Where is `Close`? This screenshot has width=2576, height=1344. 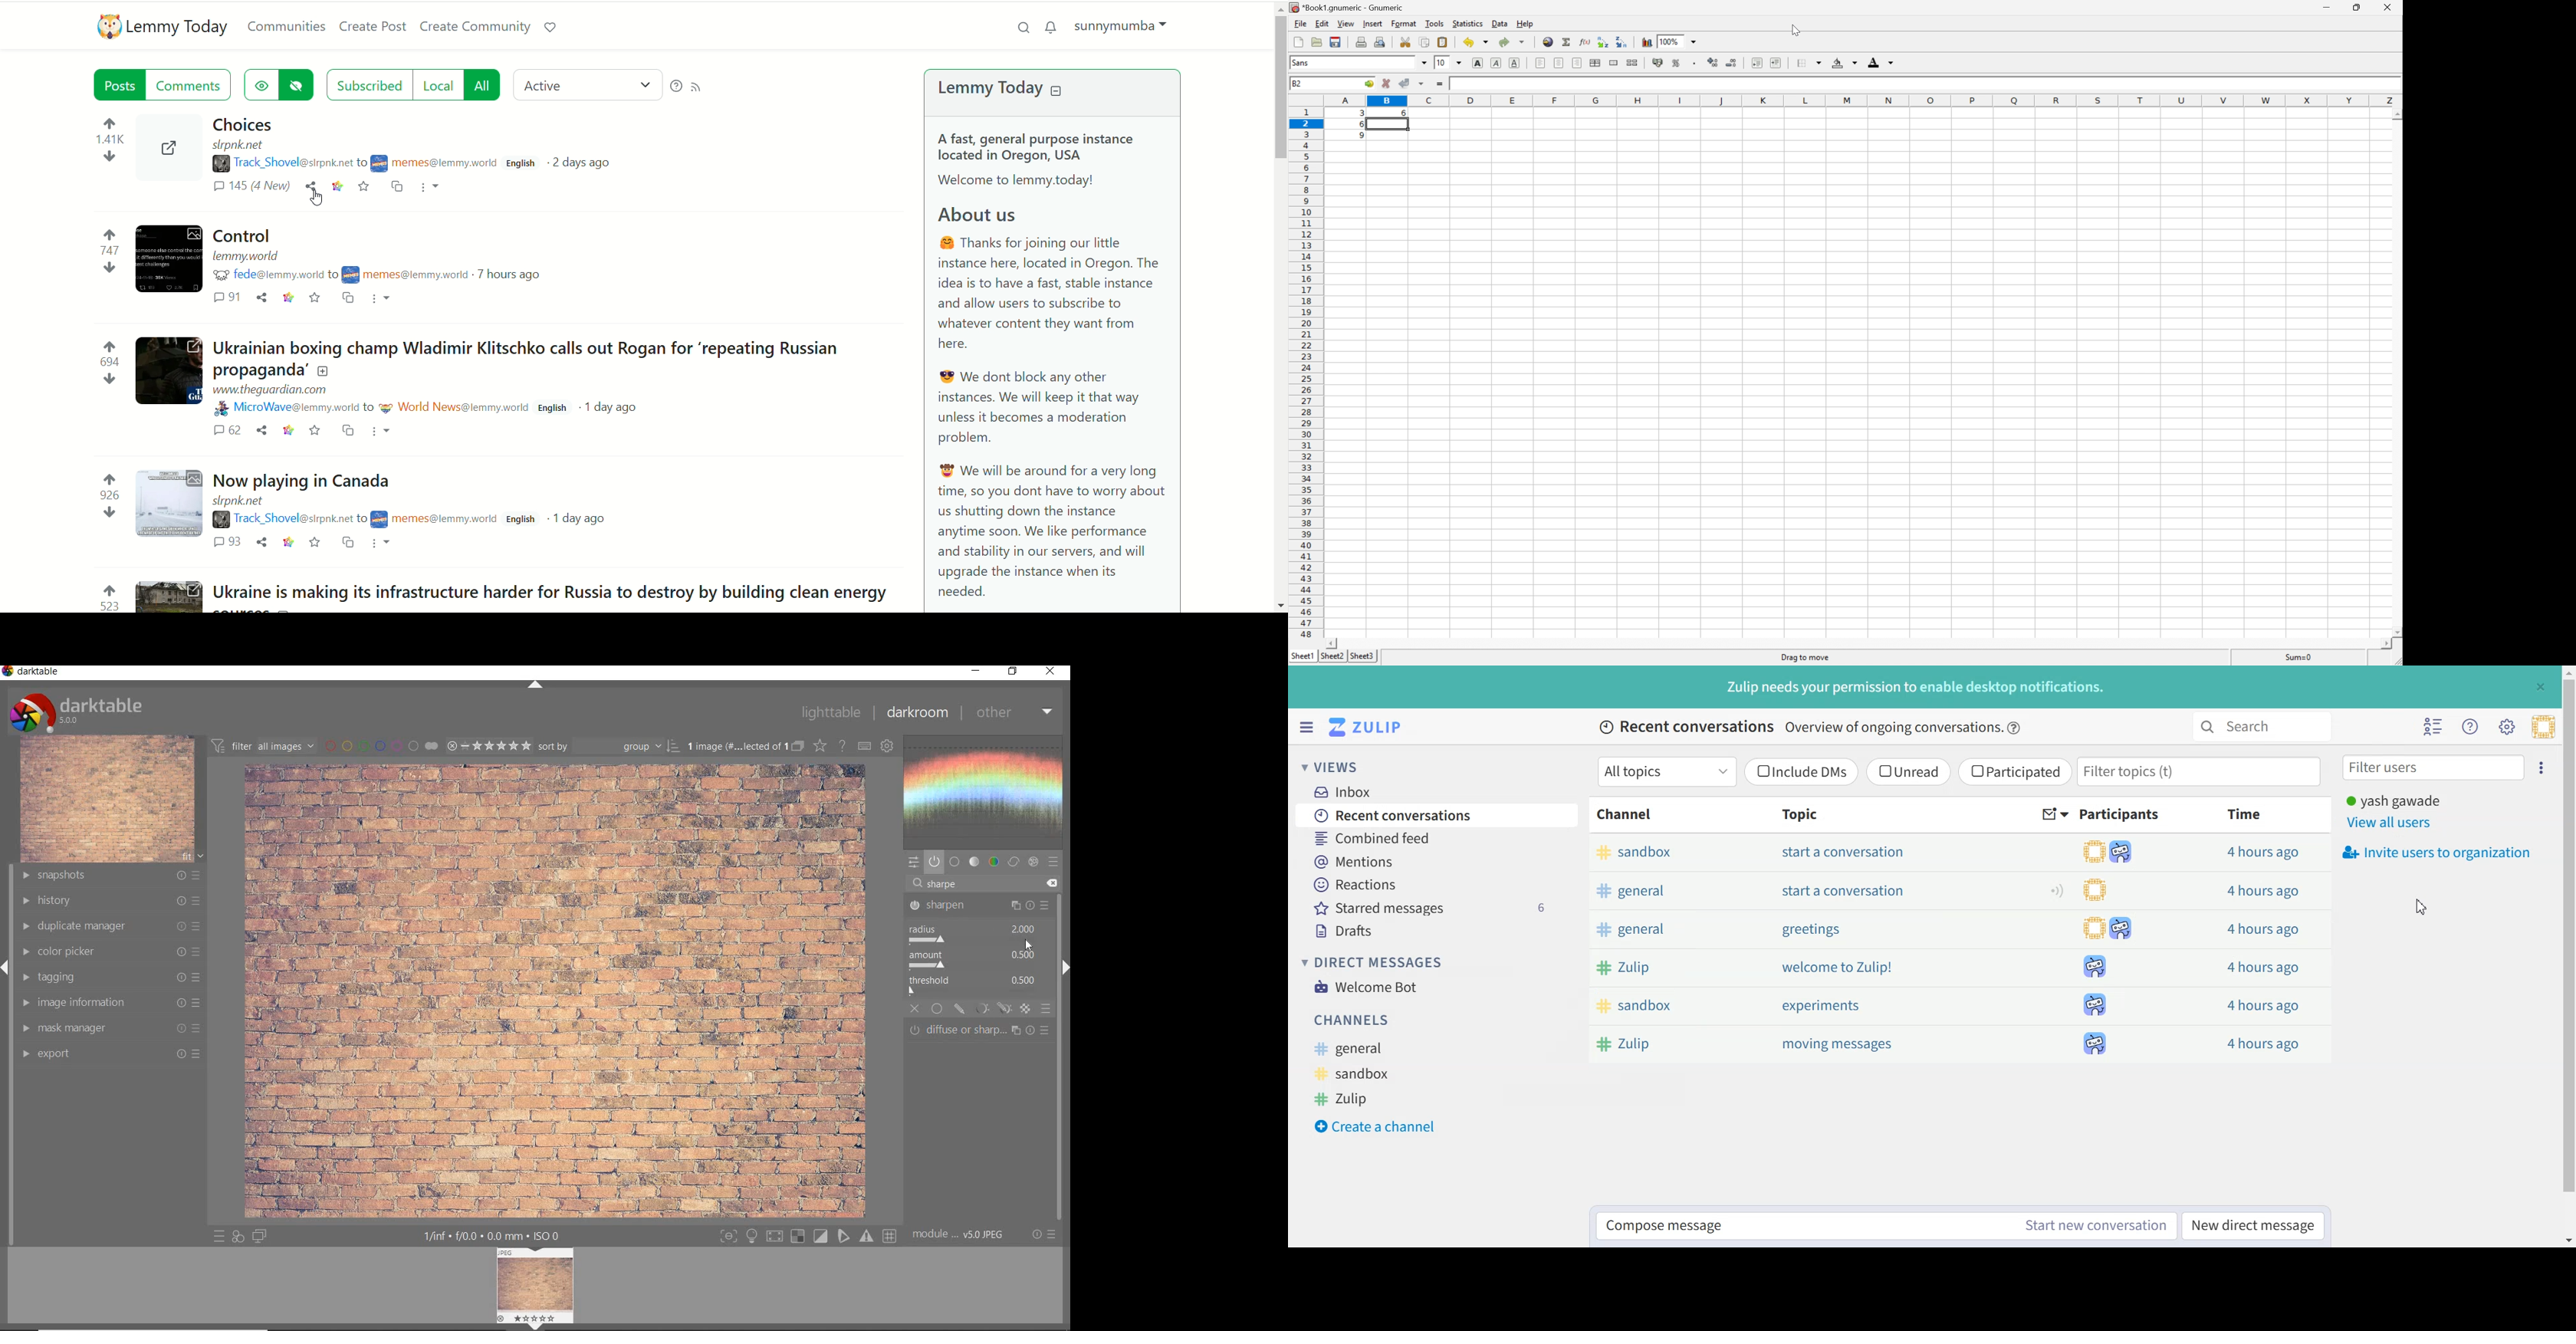
Close is located at coordinates (2385, 7).